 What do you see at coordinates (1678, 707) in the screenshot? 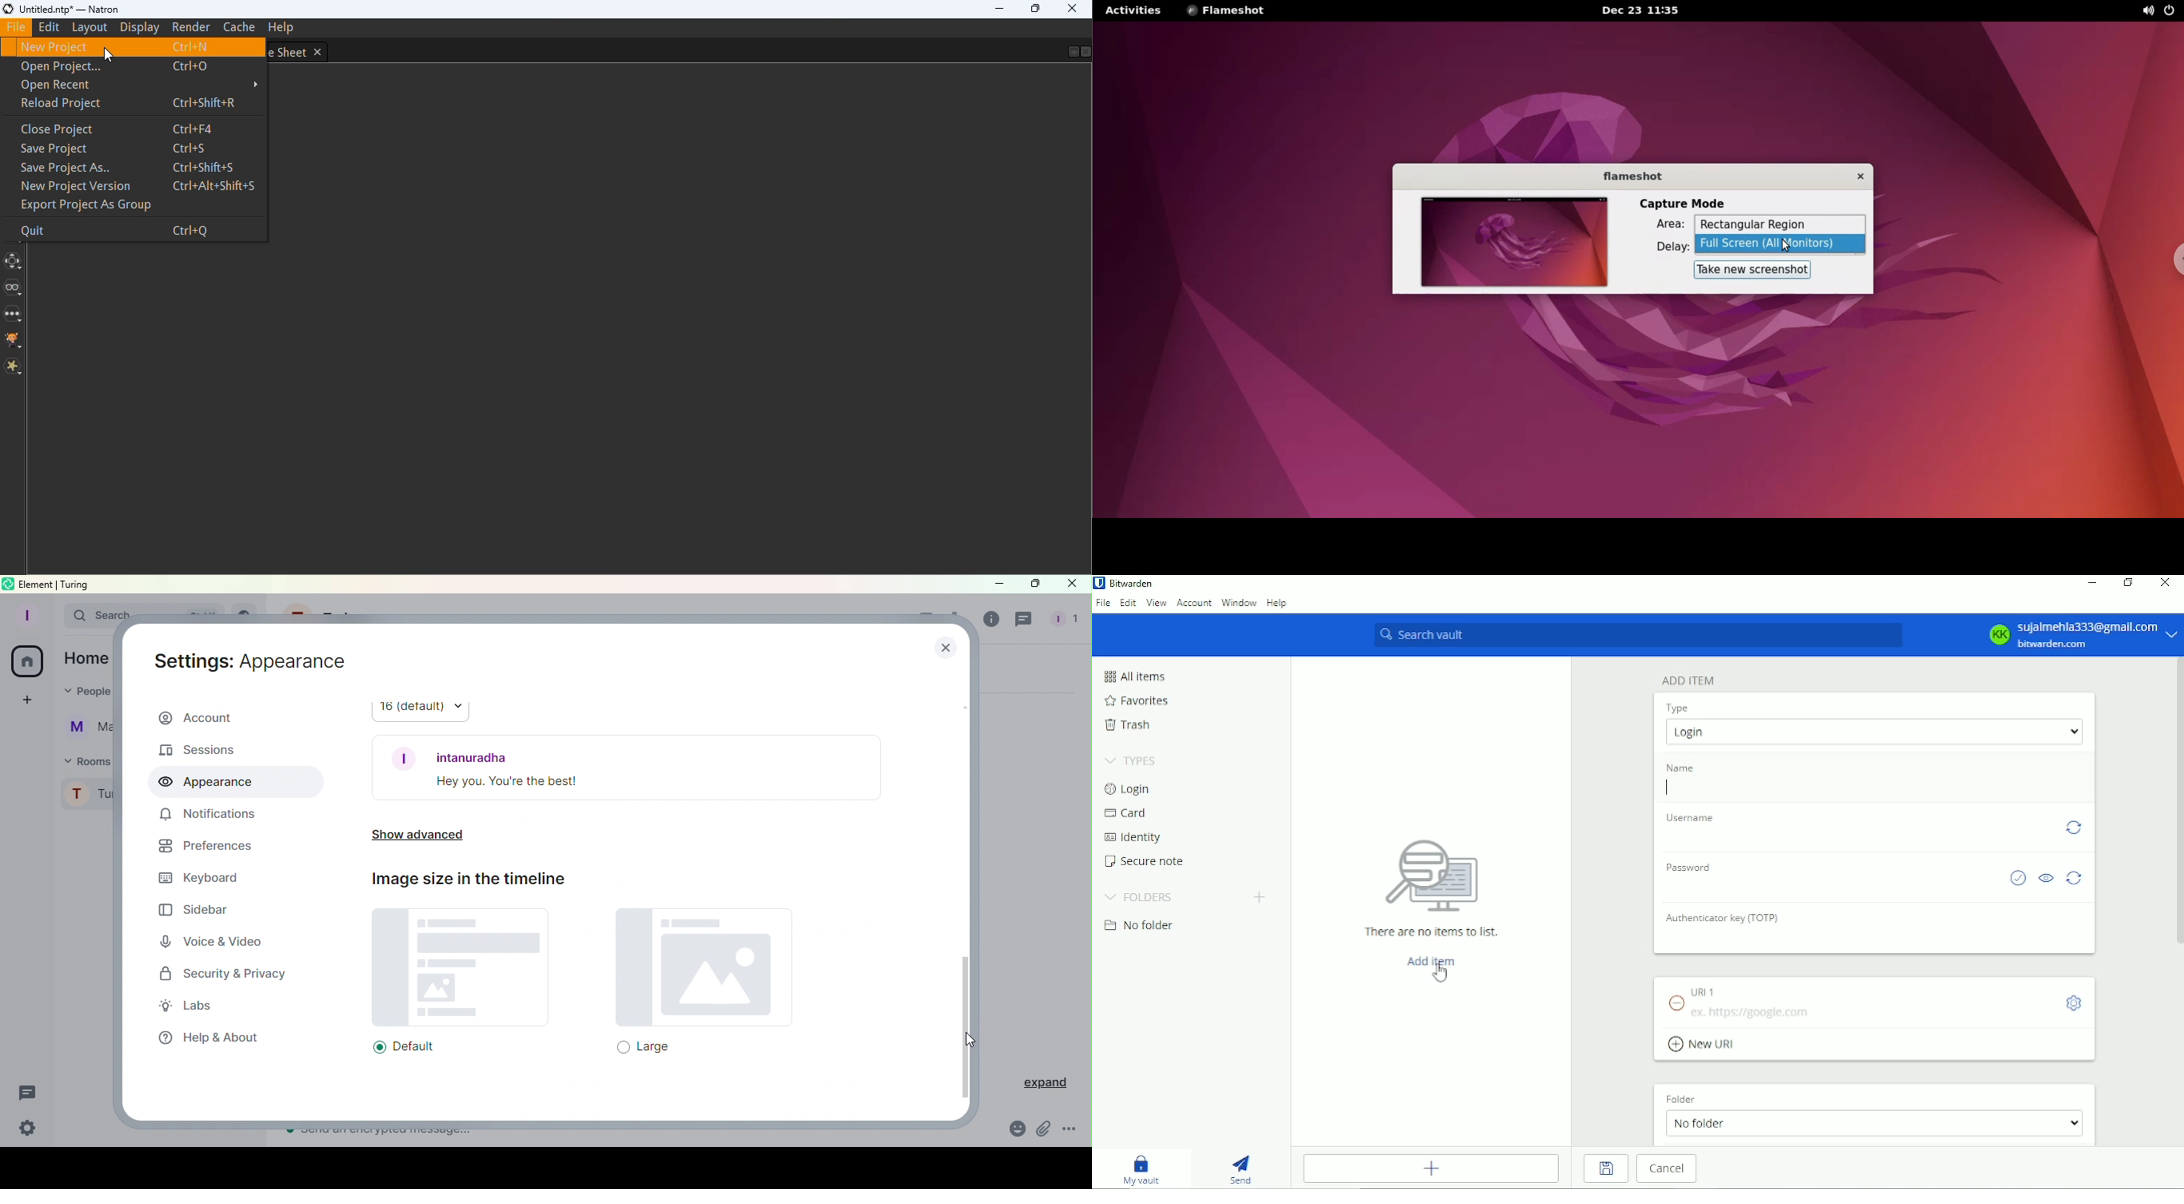
I see `Type` at bounding box center [1678, 707].